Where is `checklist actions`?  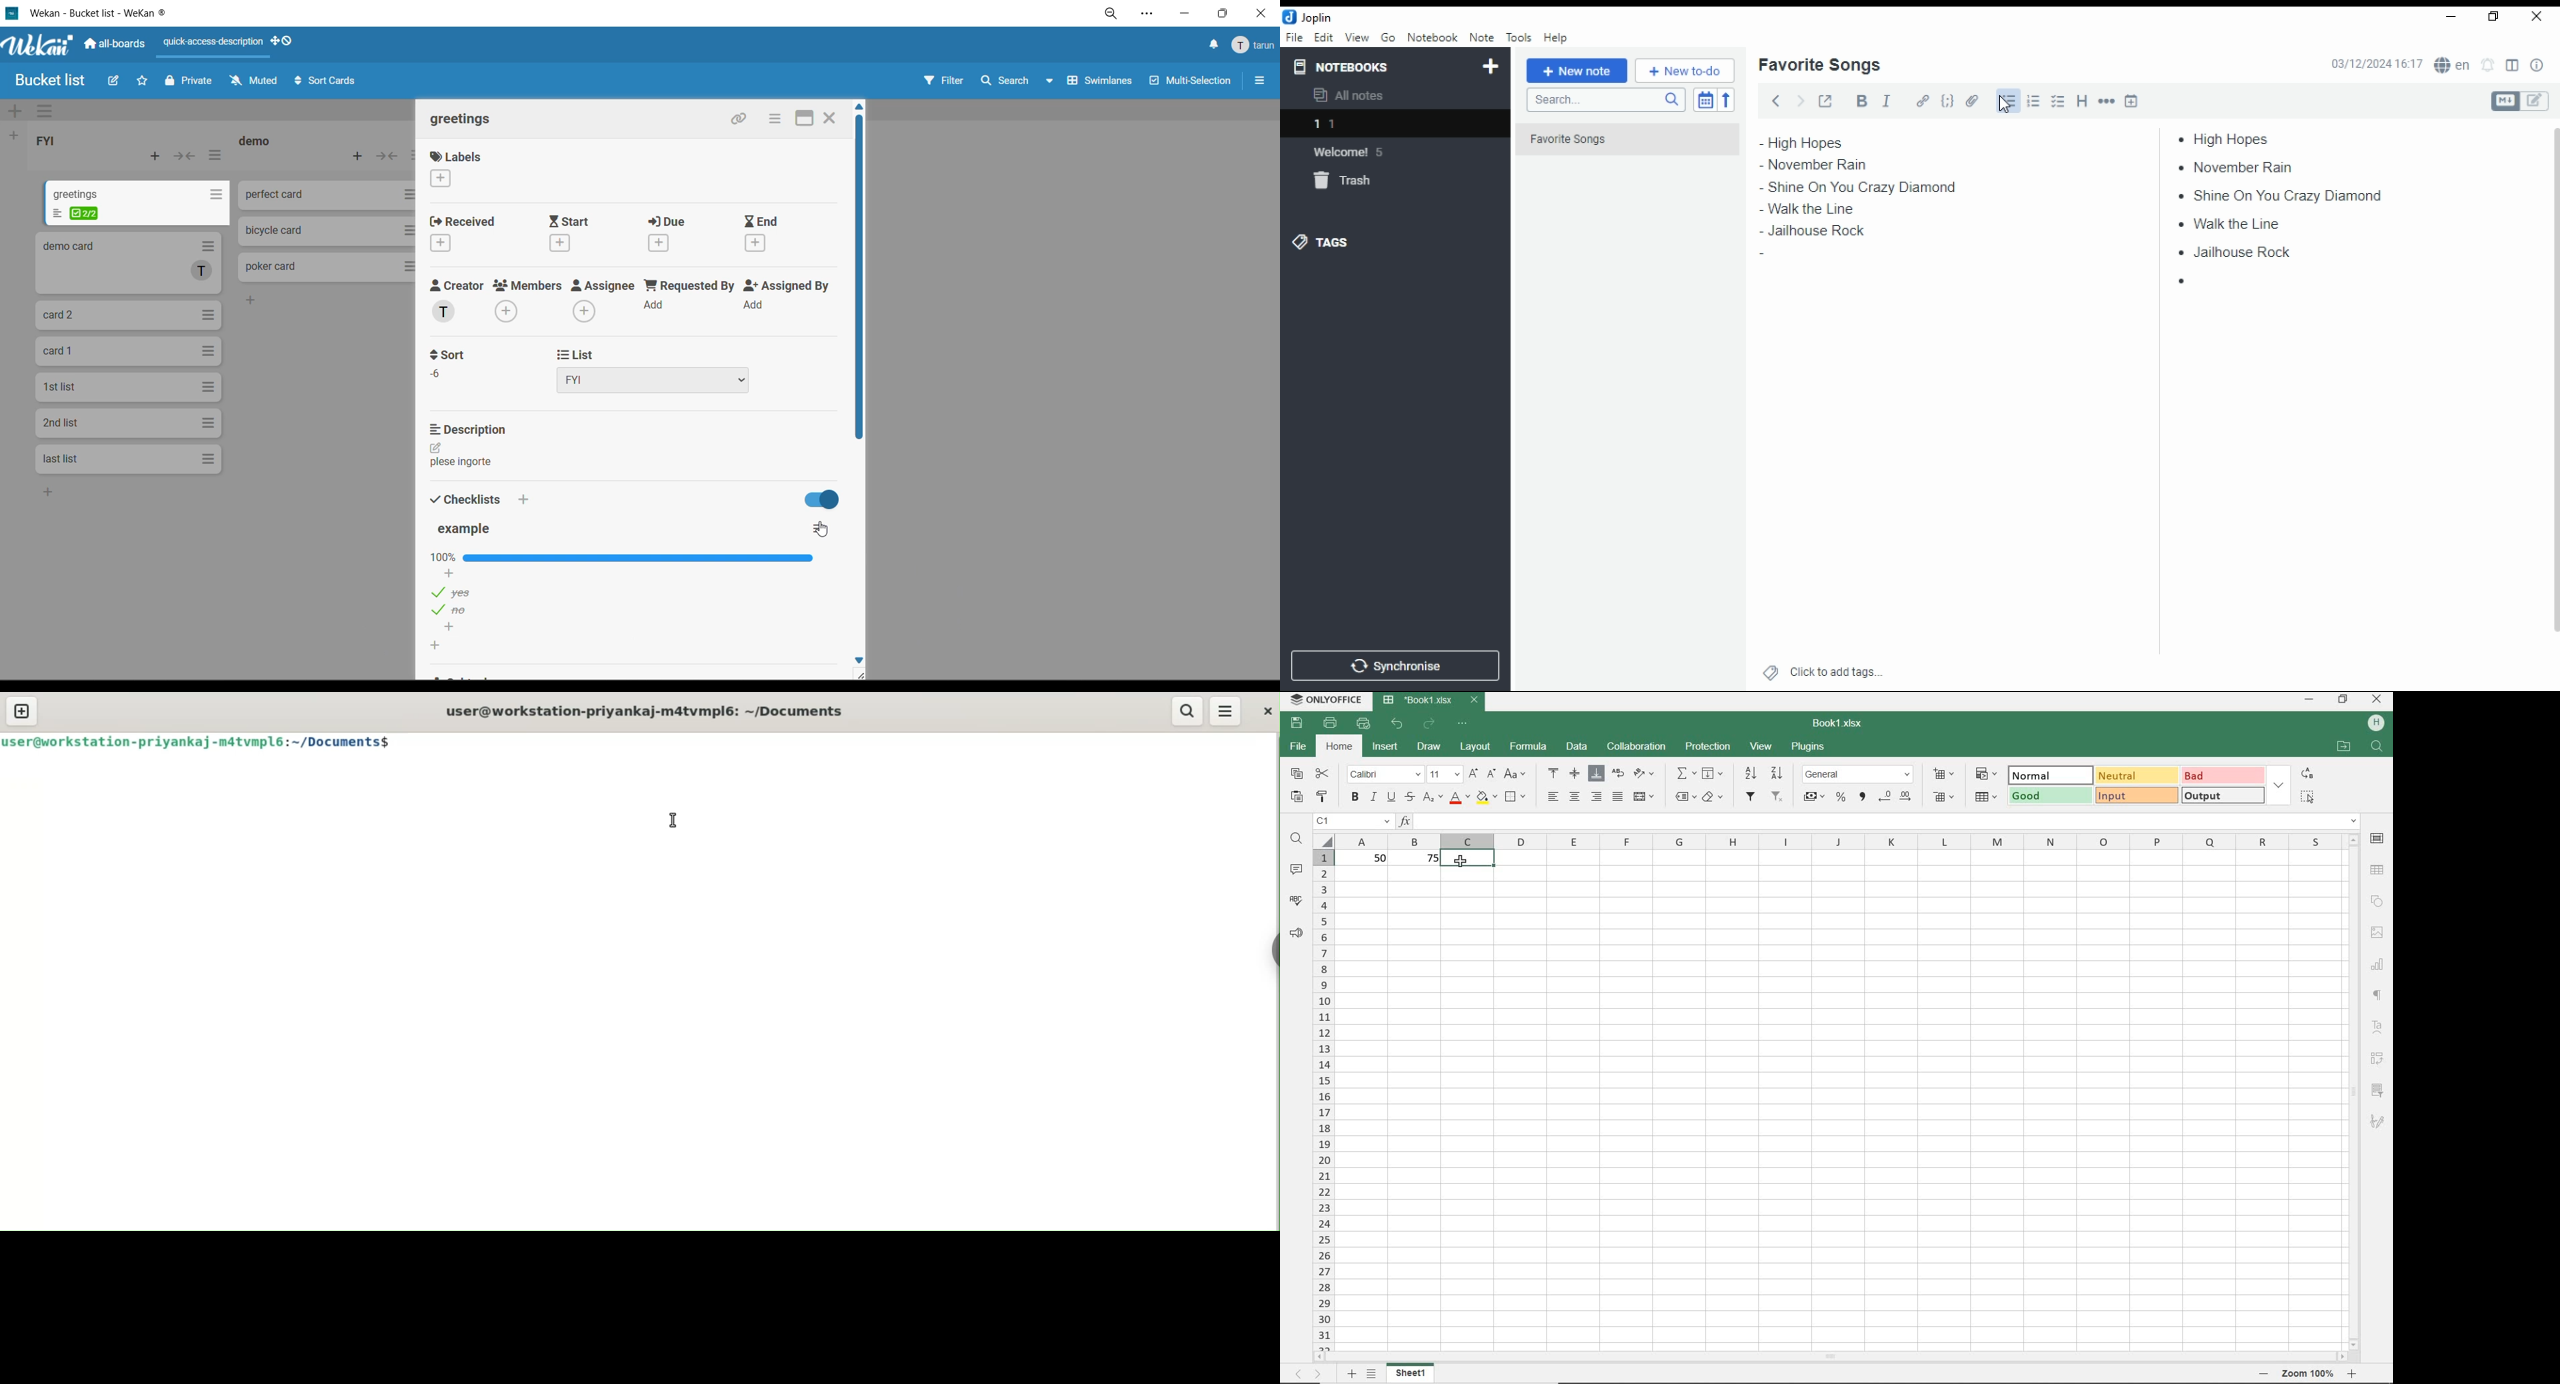 checklist actions is located at coordinates (819, 529).